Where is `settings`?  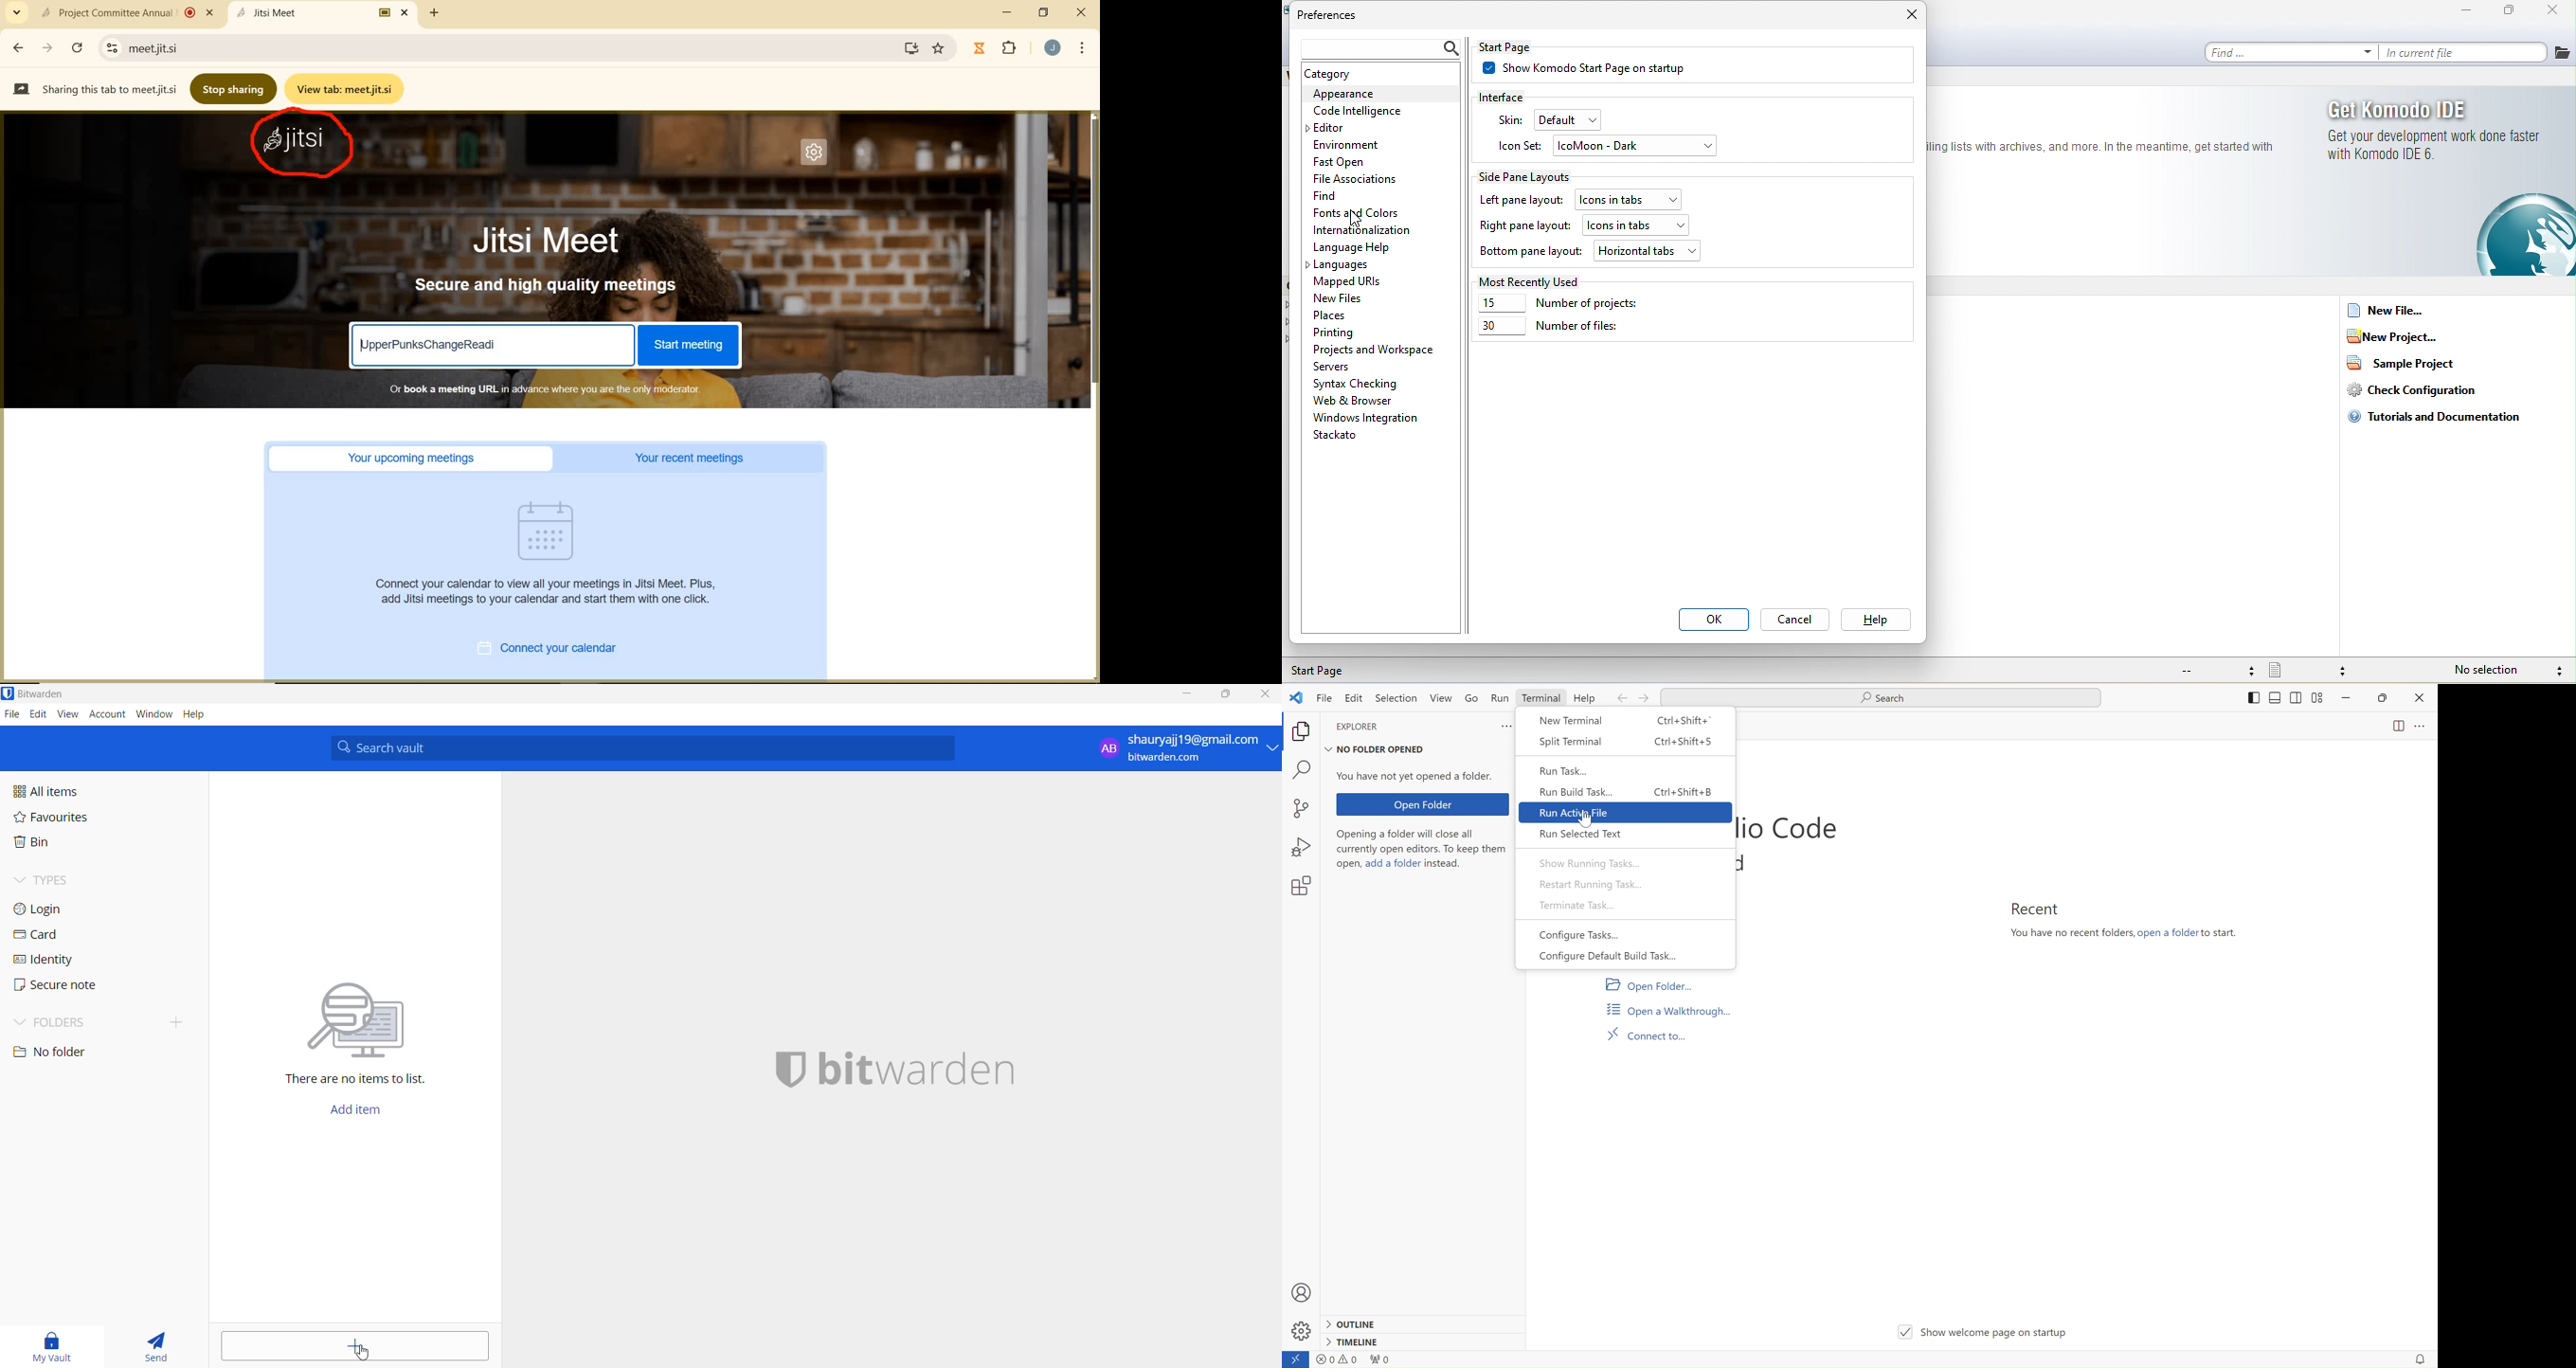
settings is located at coordinates (1301, 1334).